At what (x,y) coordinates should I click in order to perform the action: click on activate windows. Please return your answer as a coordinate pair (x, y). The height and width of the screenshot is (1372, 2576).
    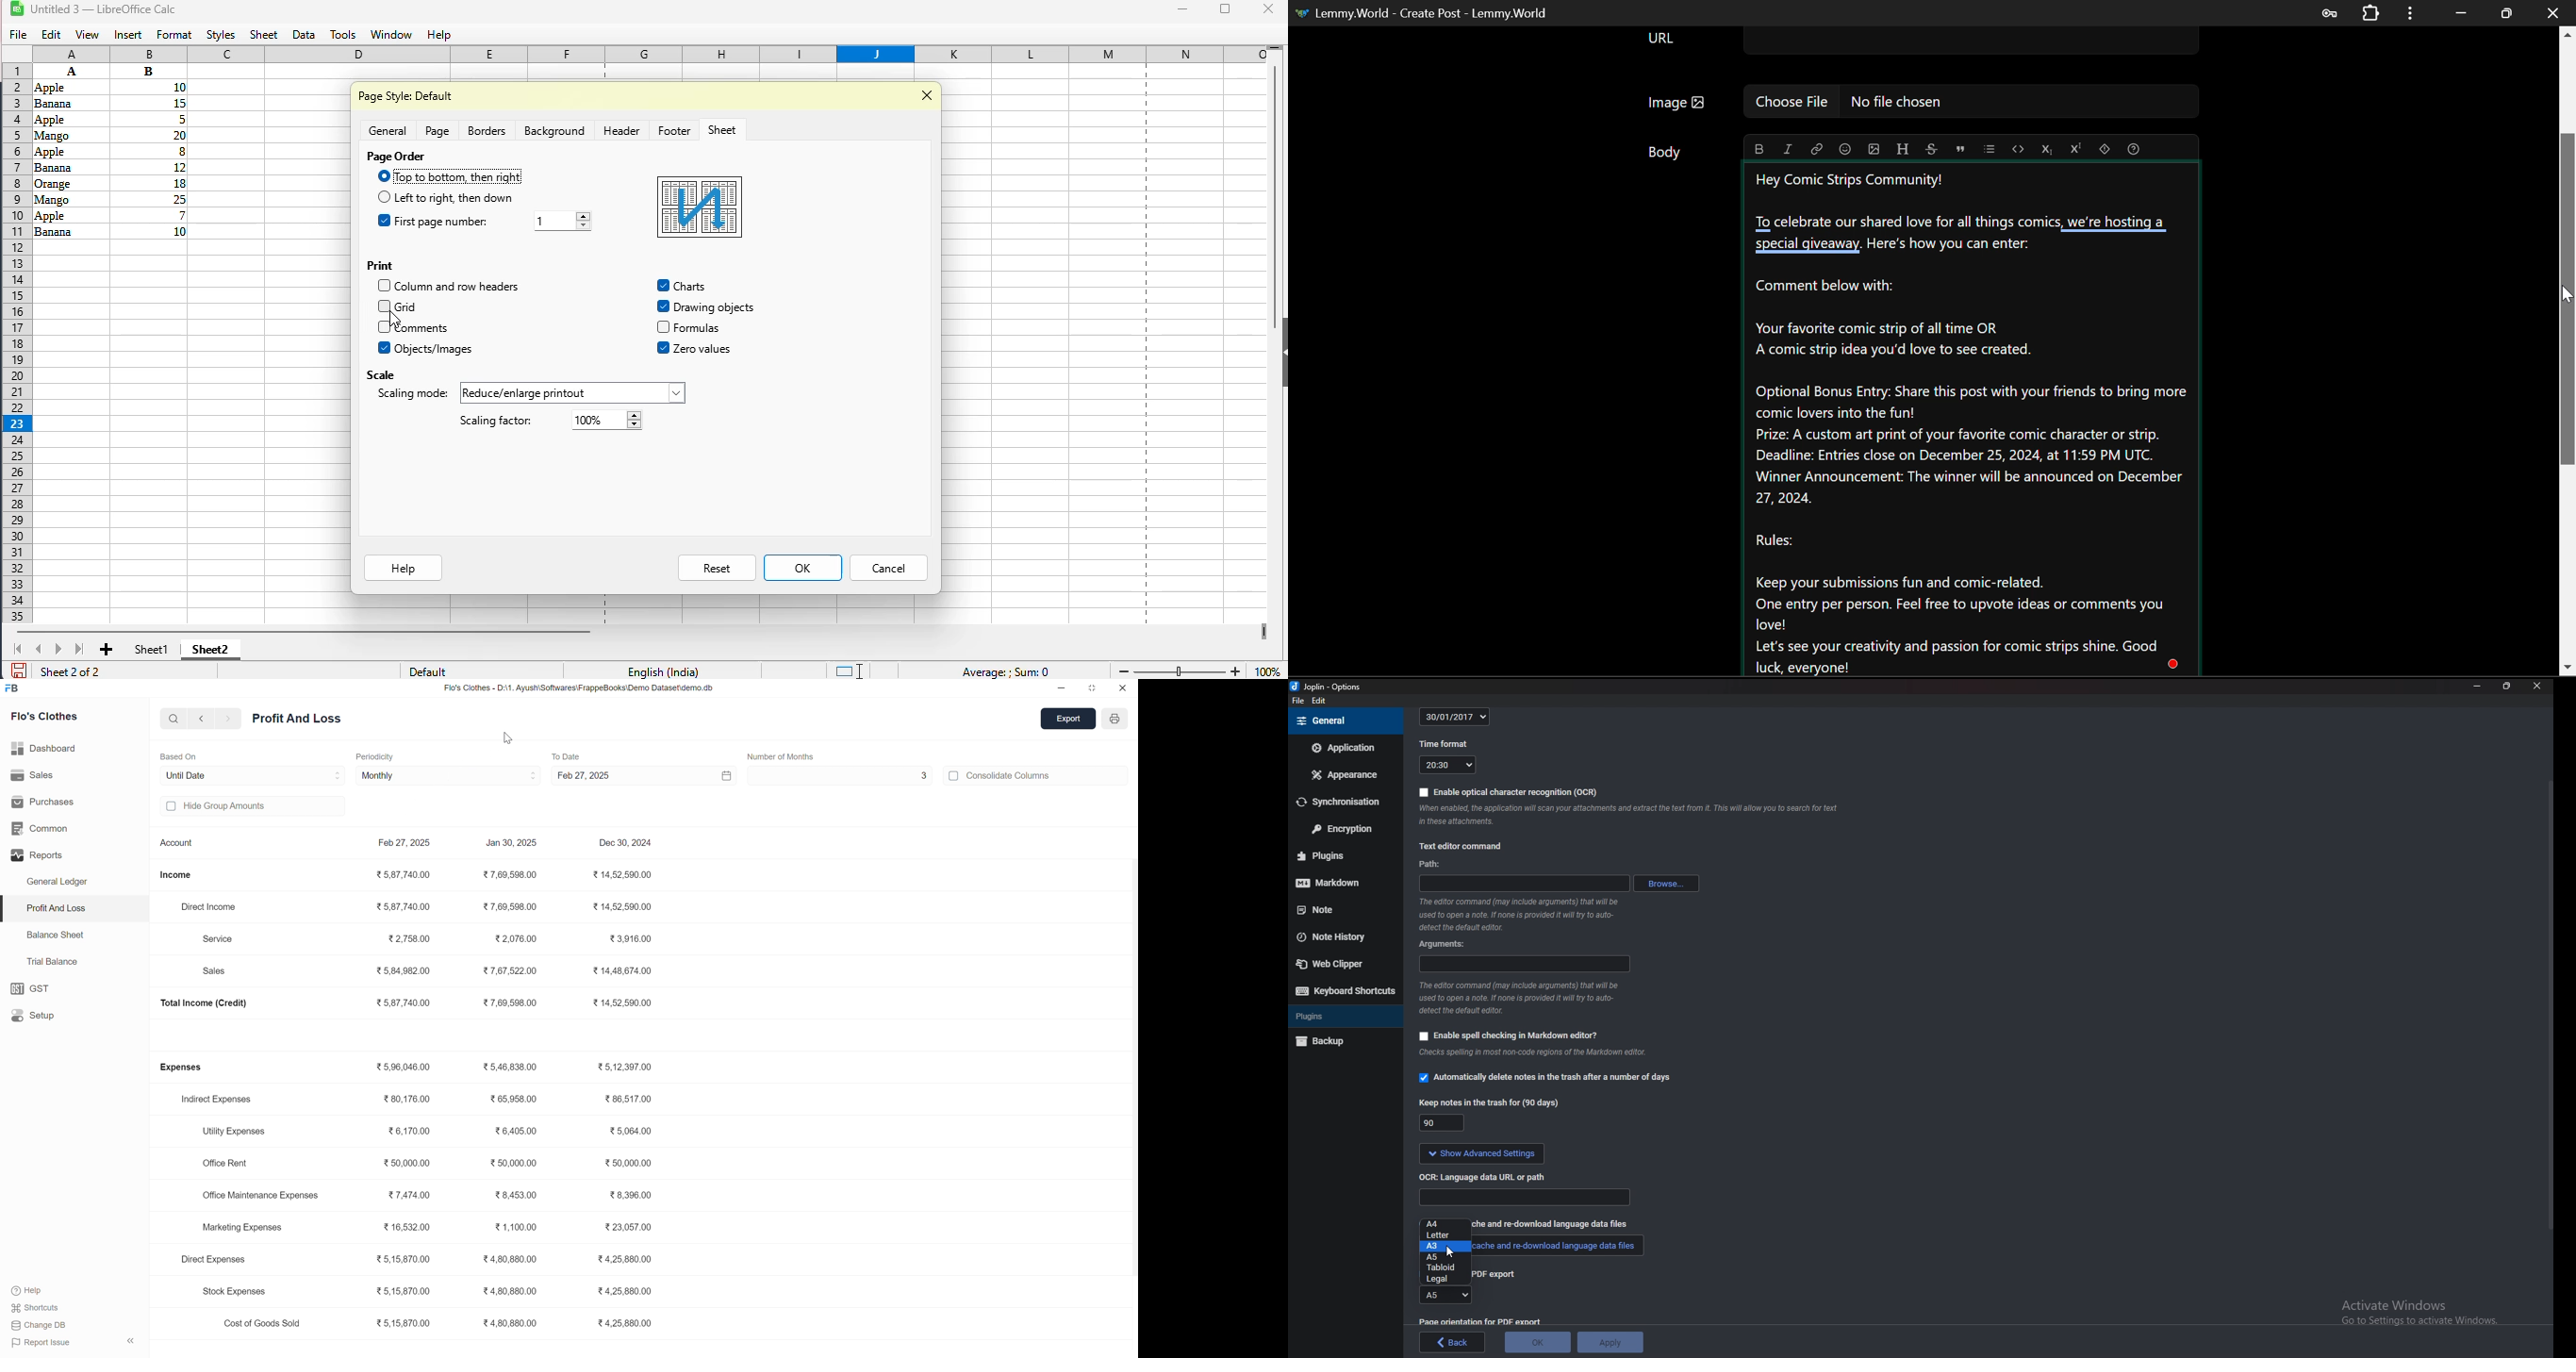
    Looking at the image, I should click on (2415, 1311).